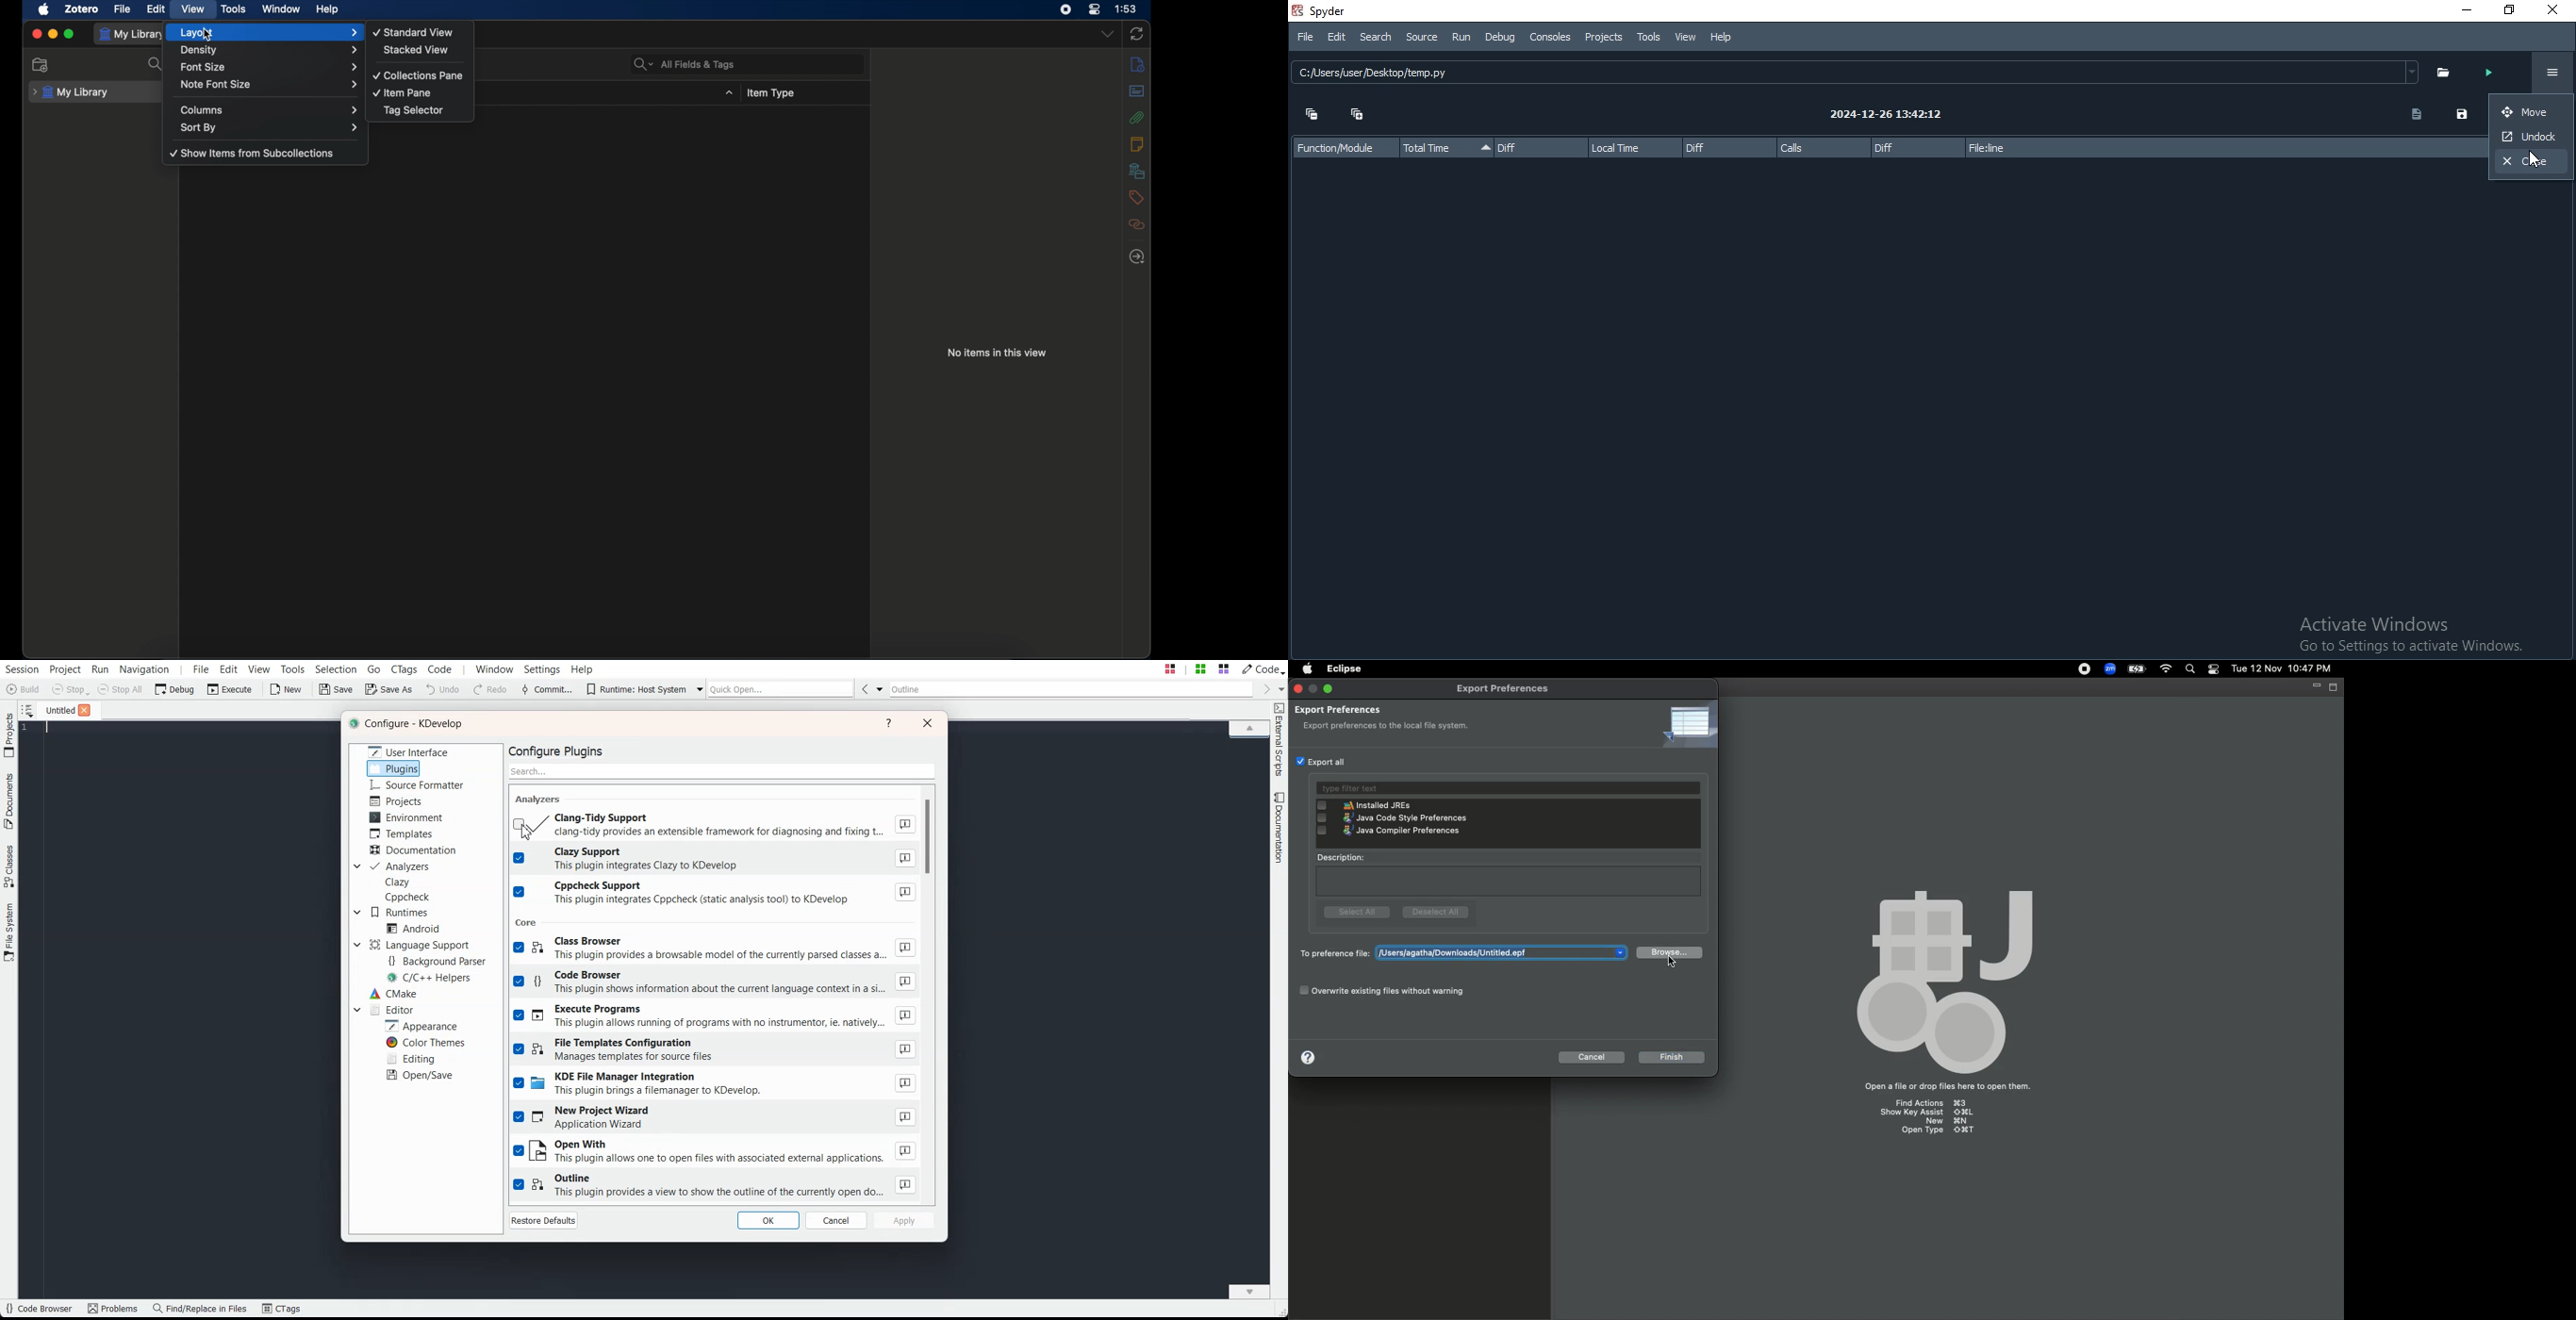 The width and height of the screenshot is (2576, 1344). What do you see at coordinates (409, 751) in the screenshot?
I see `User Interface` at bounding box center [409, 751].